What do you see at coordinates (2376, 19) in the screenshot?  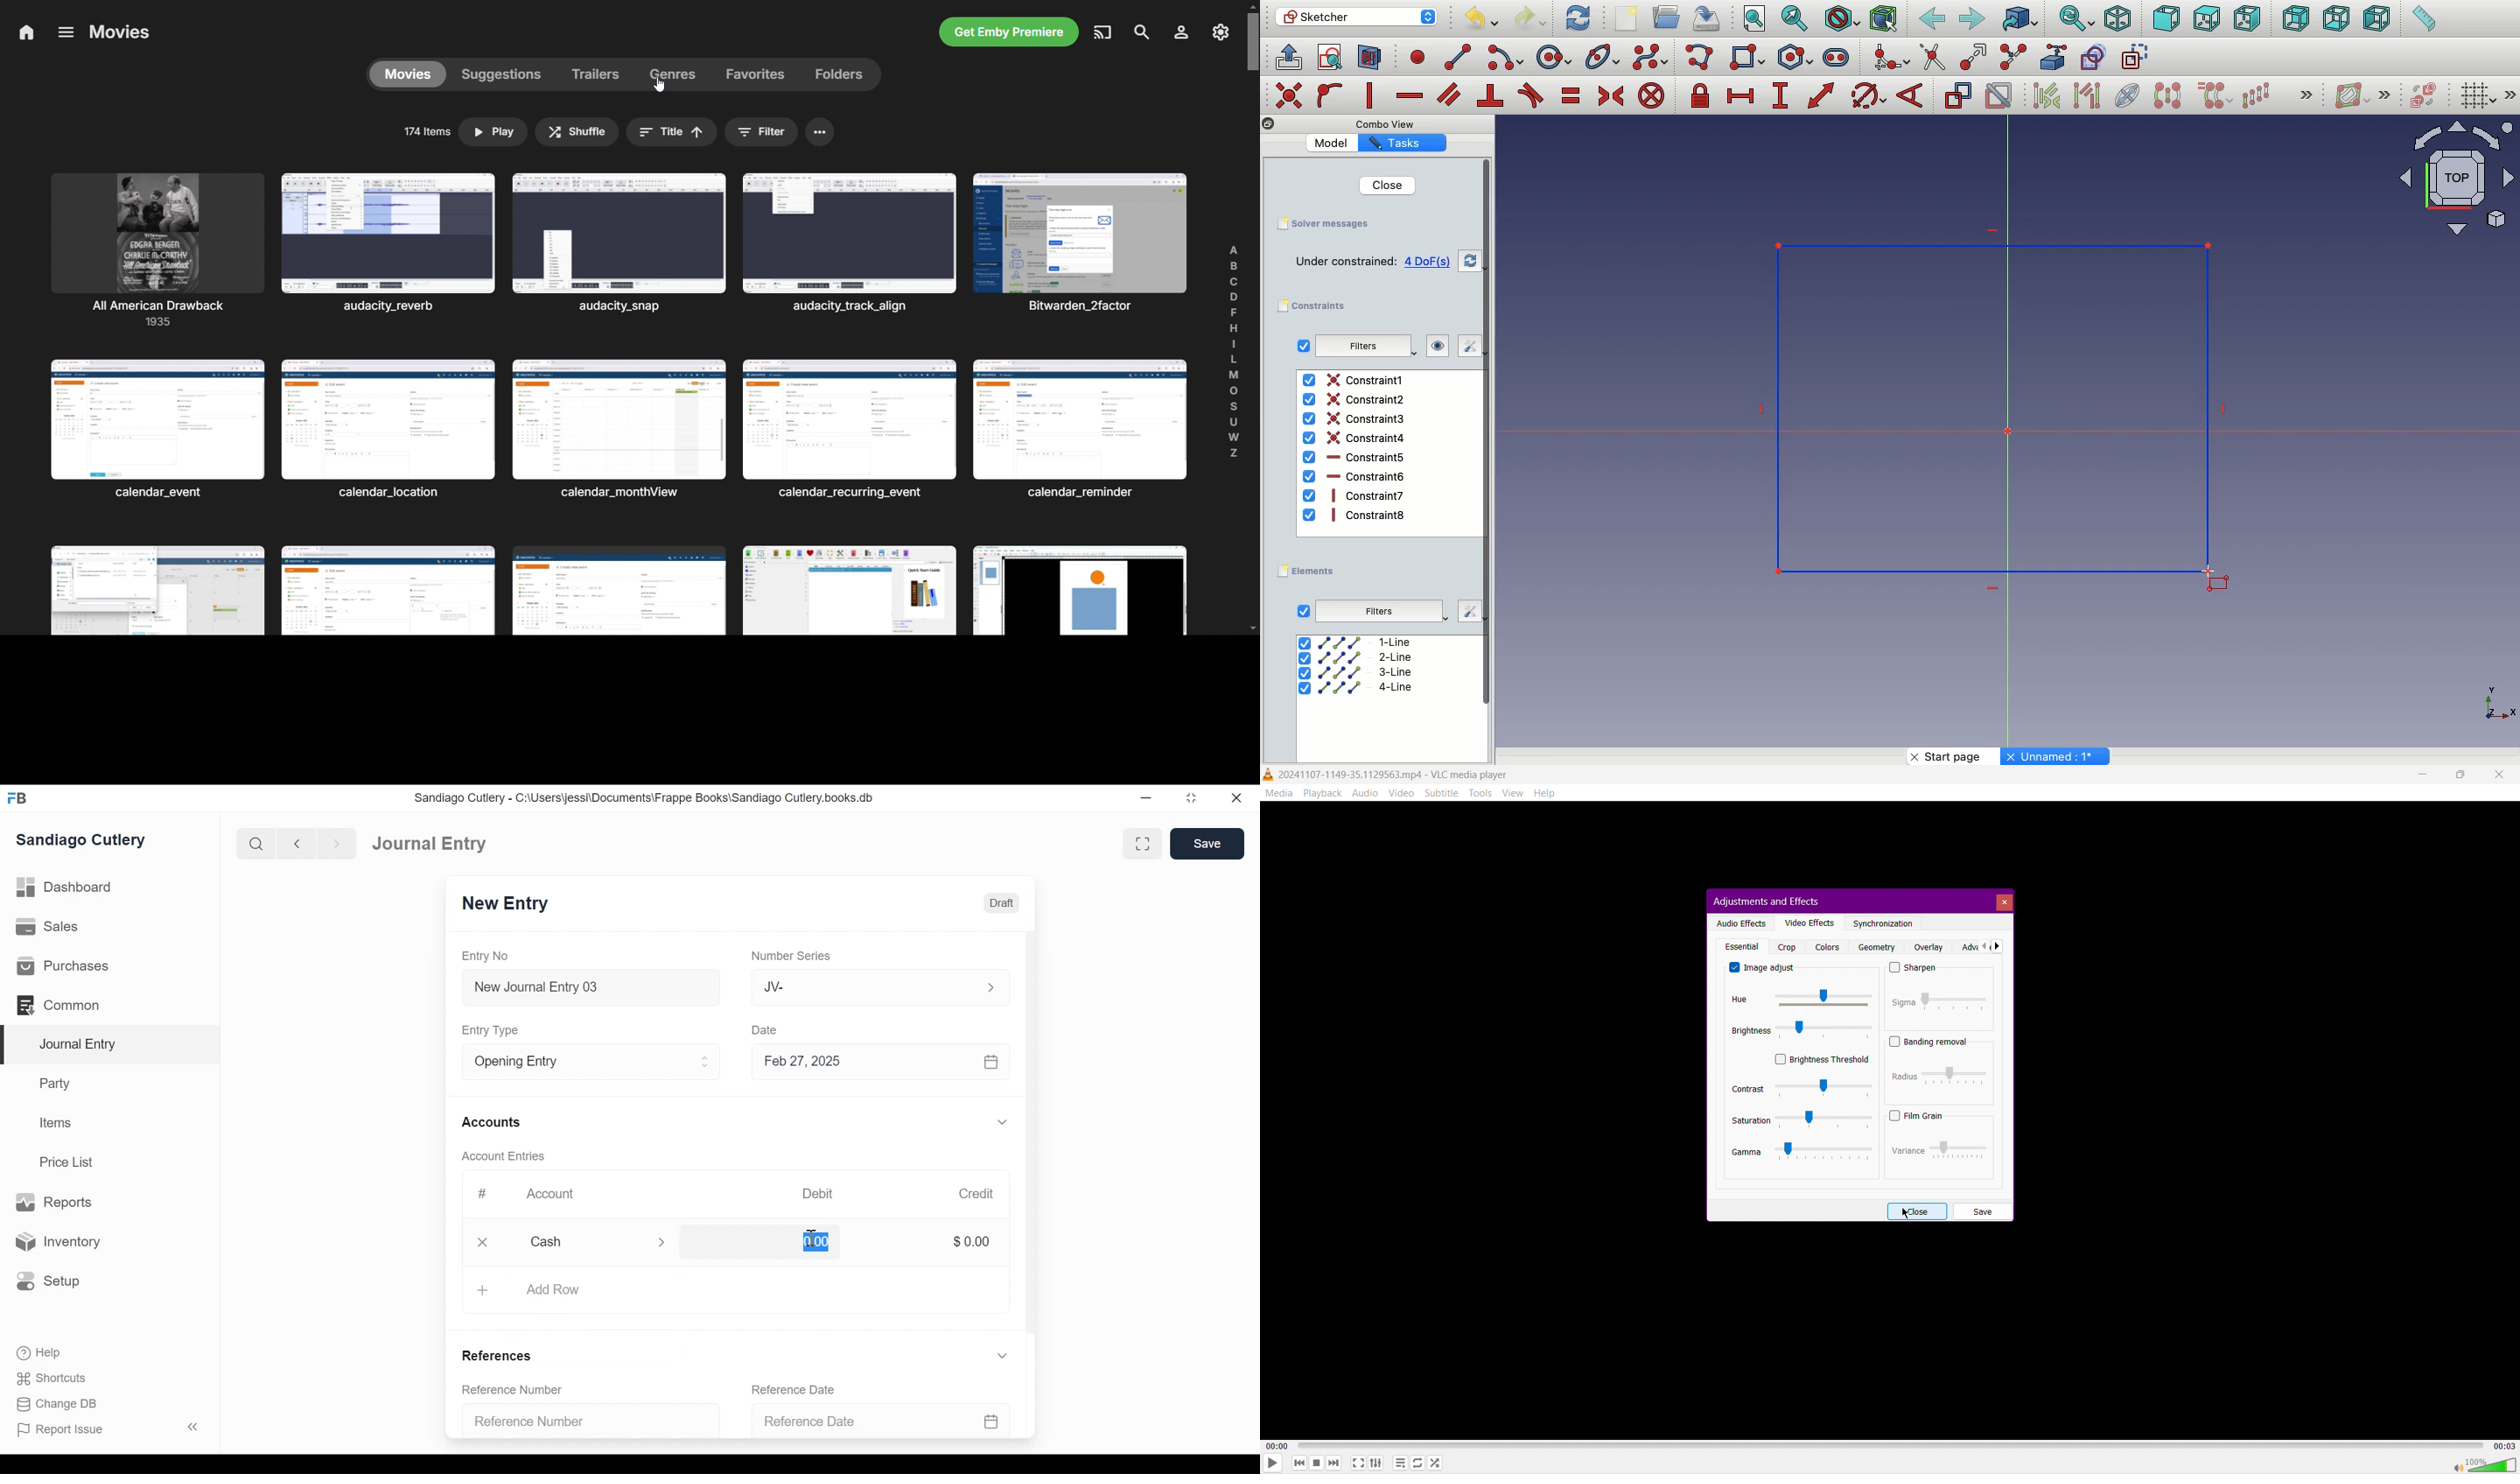 I see `Left` at bounding box center [2376, 19].